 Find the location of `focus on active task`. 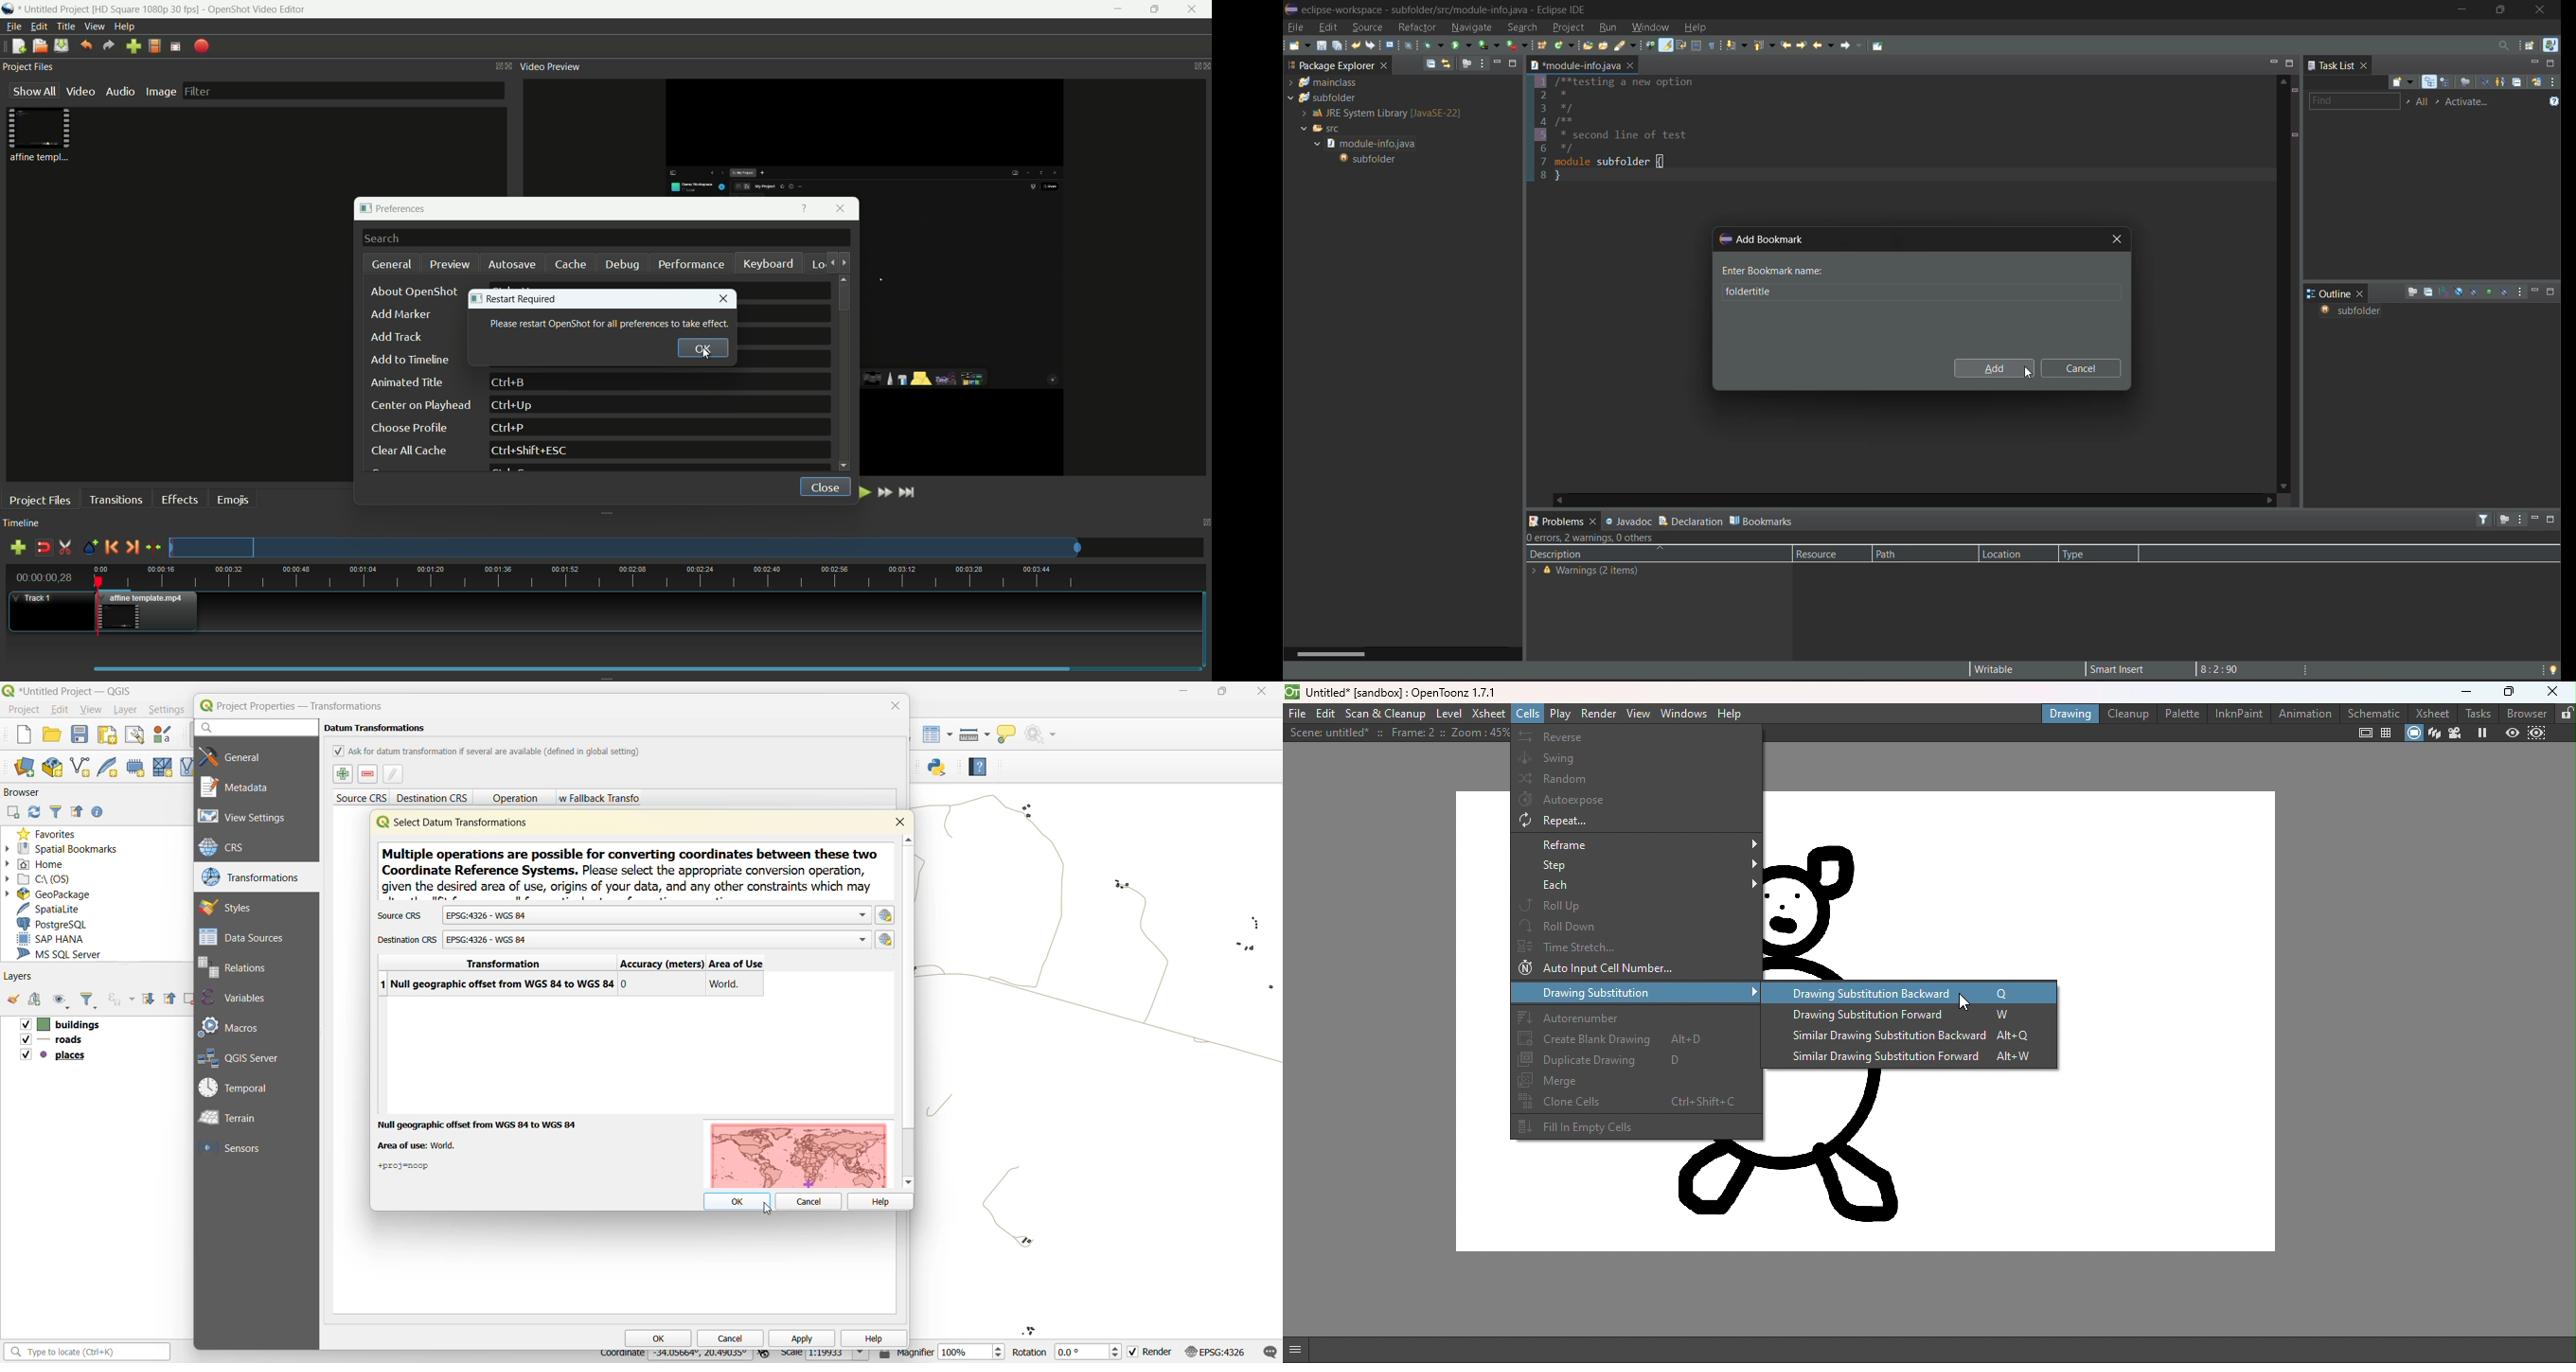

focus on active task is located at coordinates (1468, 63).